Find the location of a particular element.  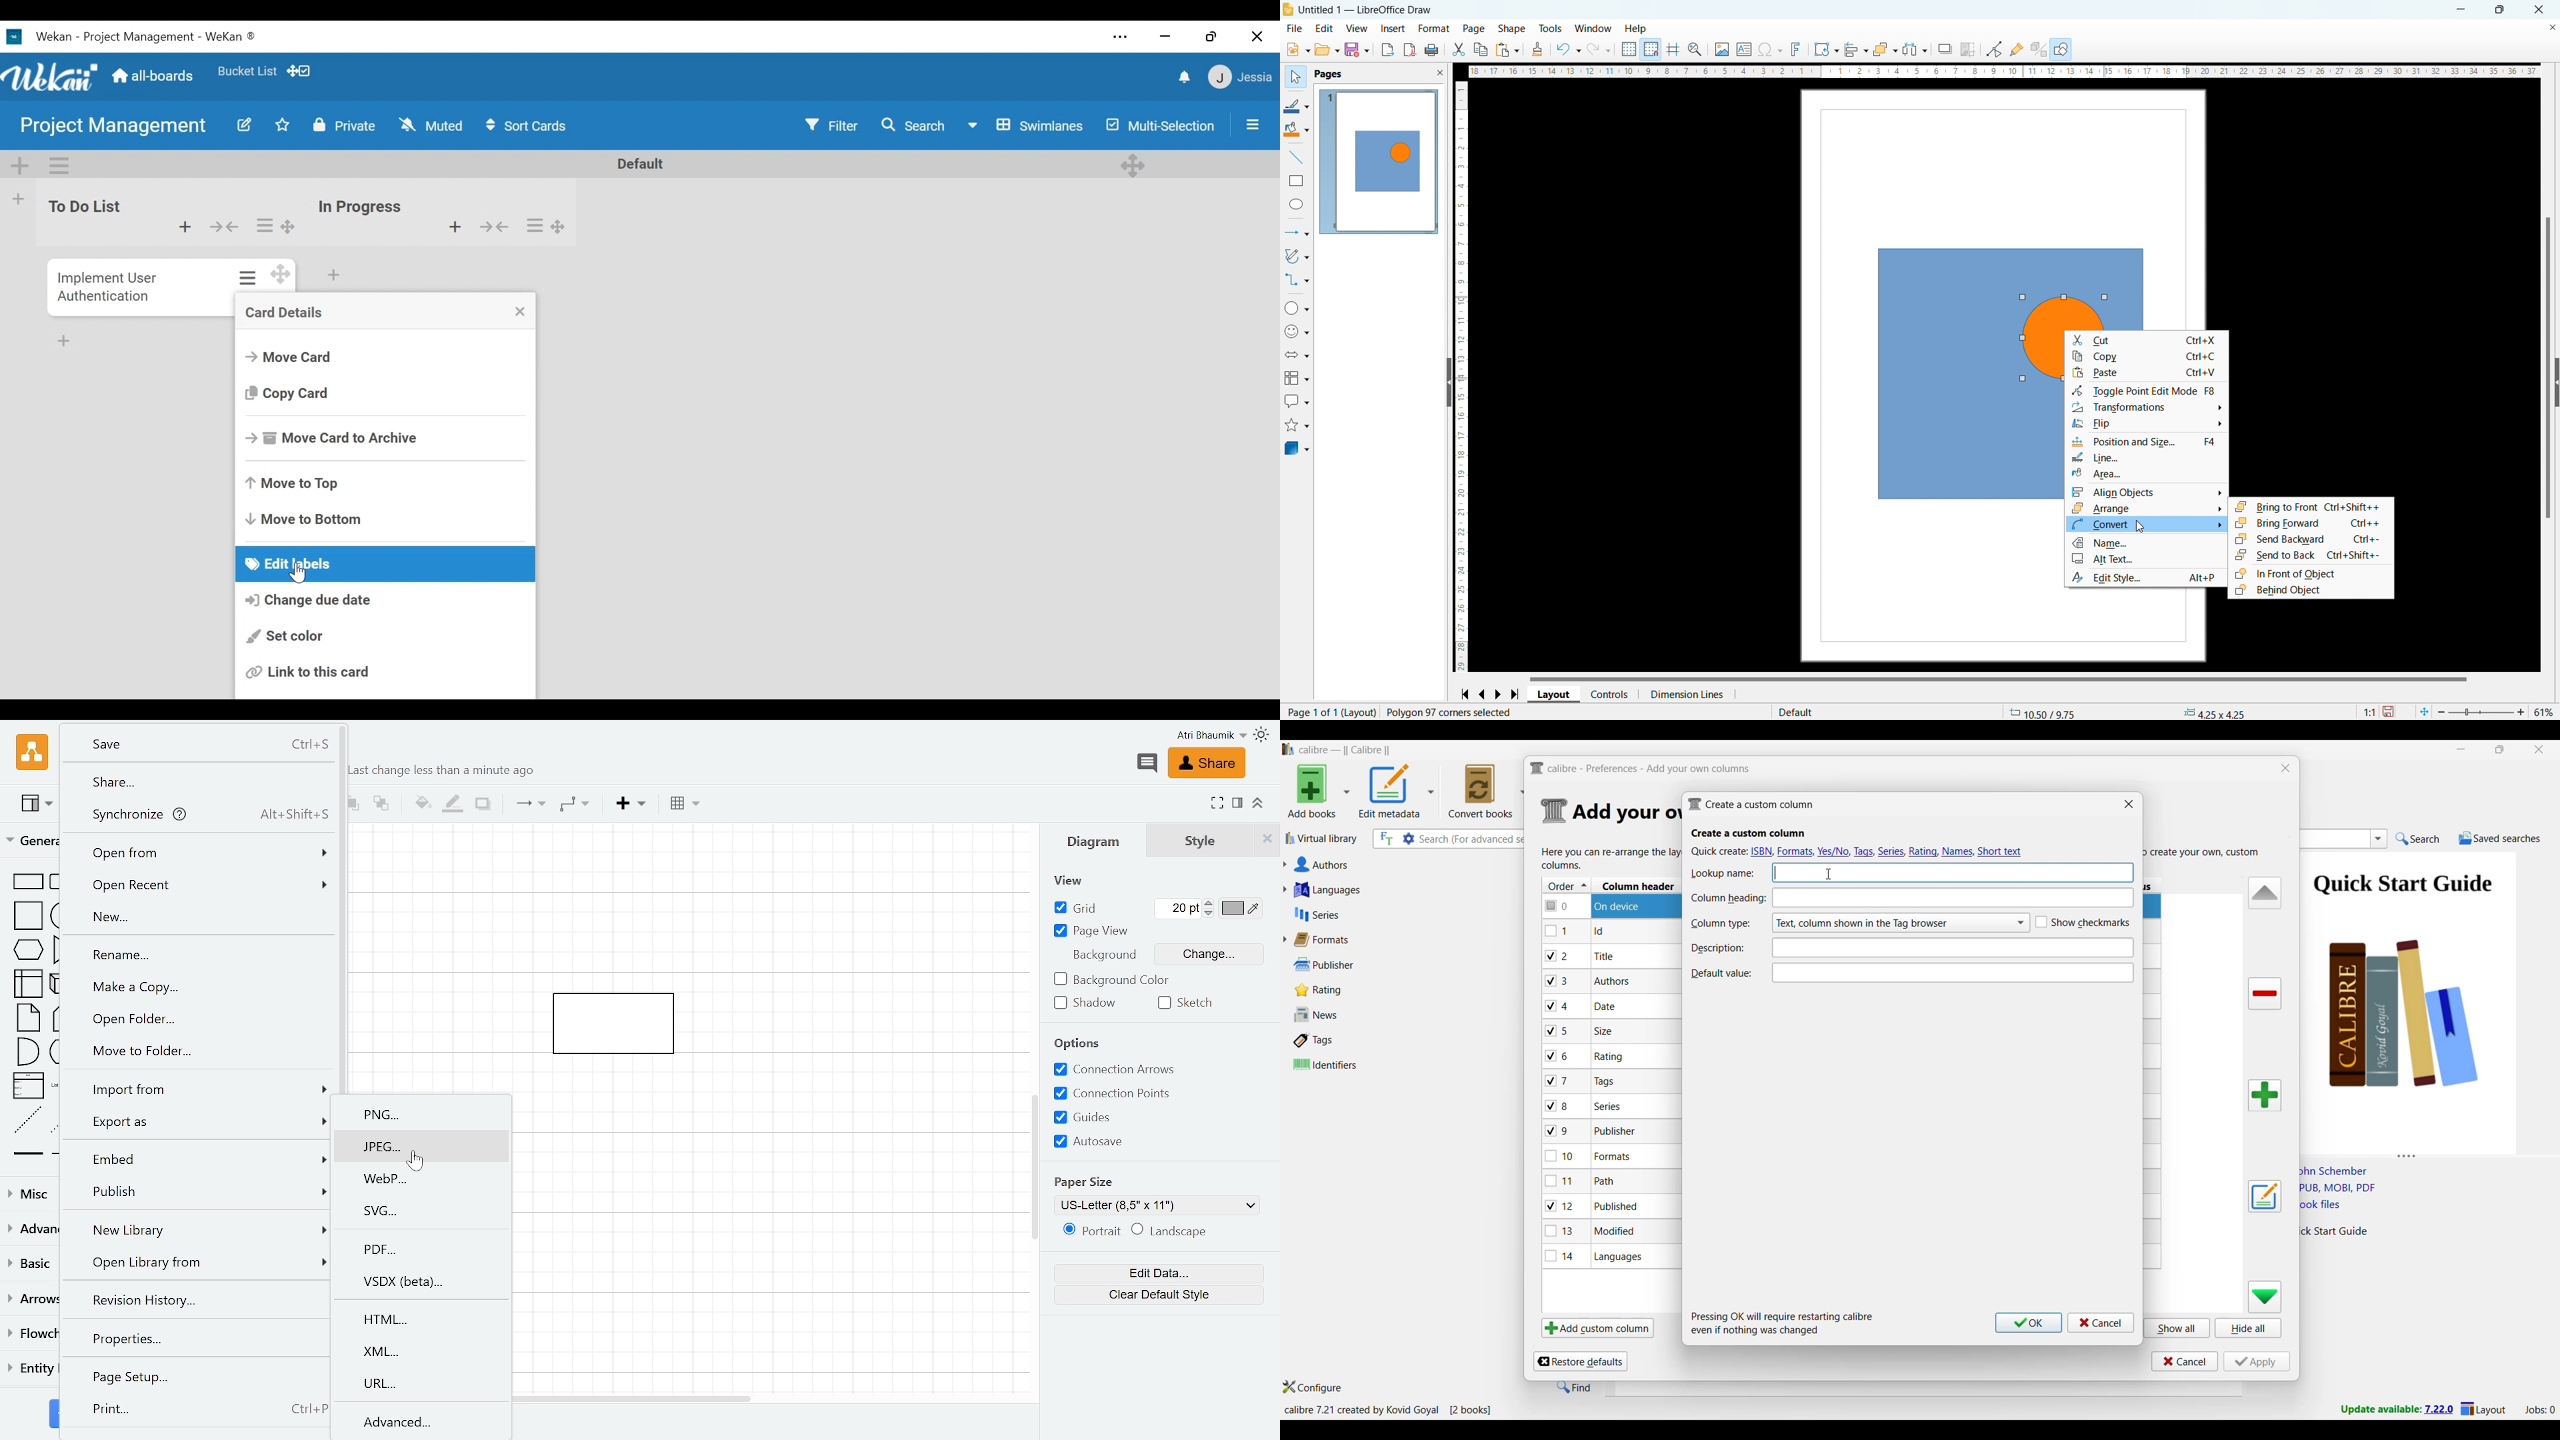

undo is located at coordinates (1568, 49).